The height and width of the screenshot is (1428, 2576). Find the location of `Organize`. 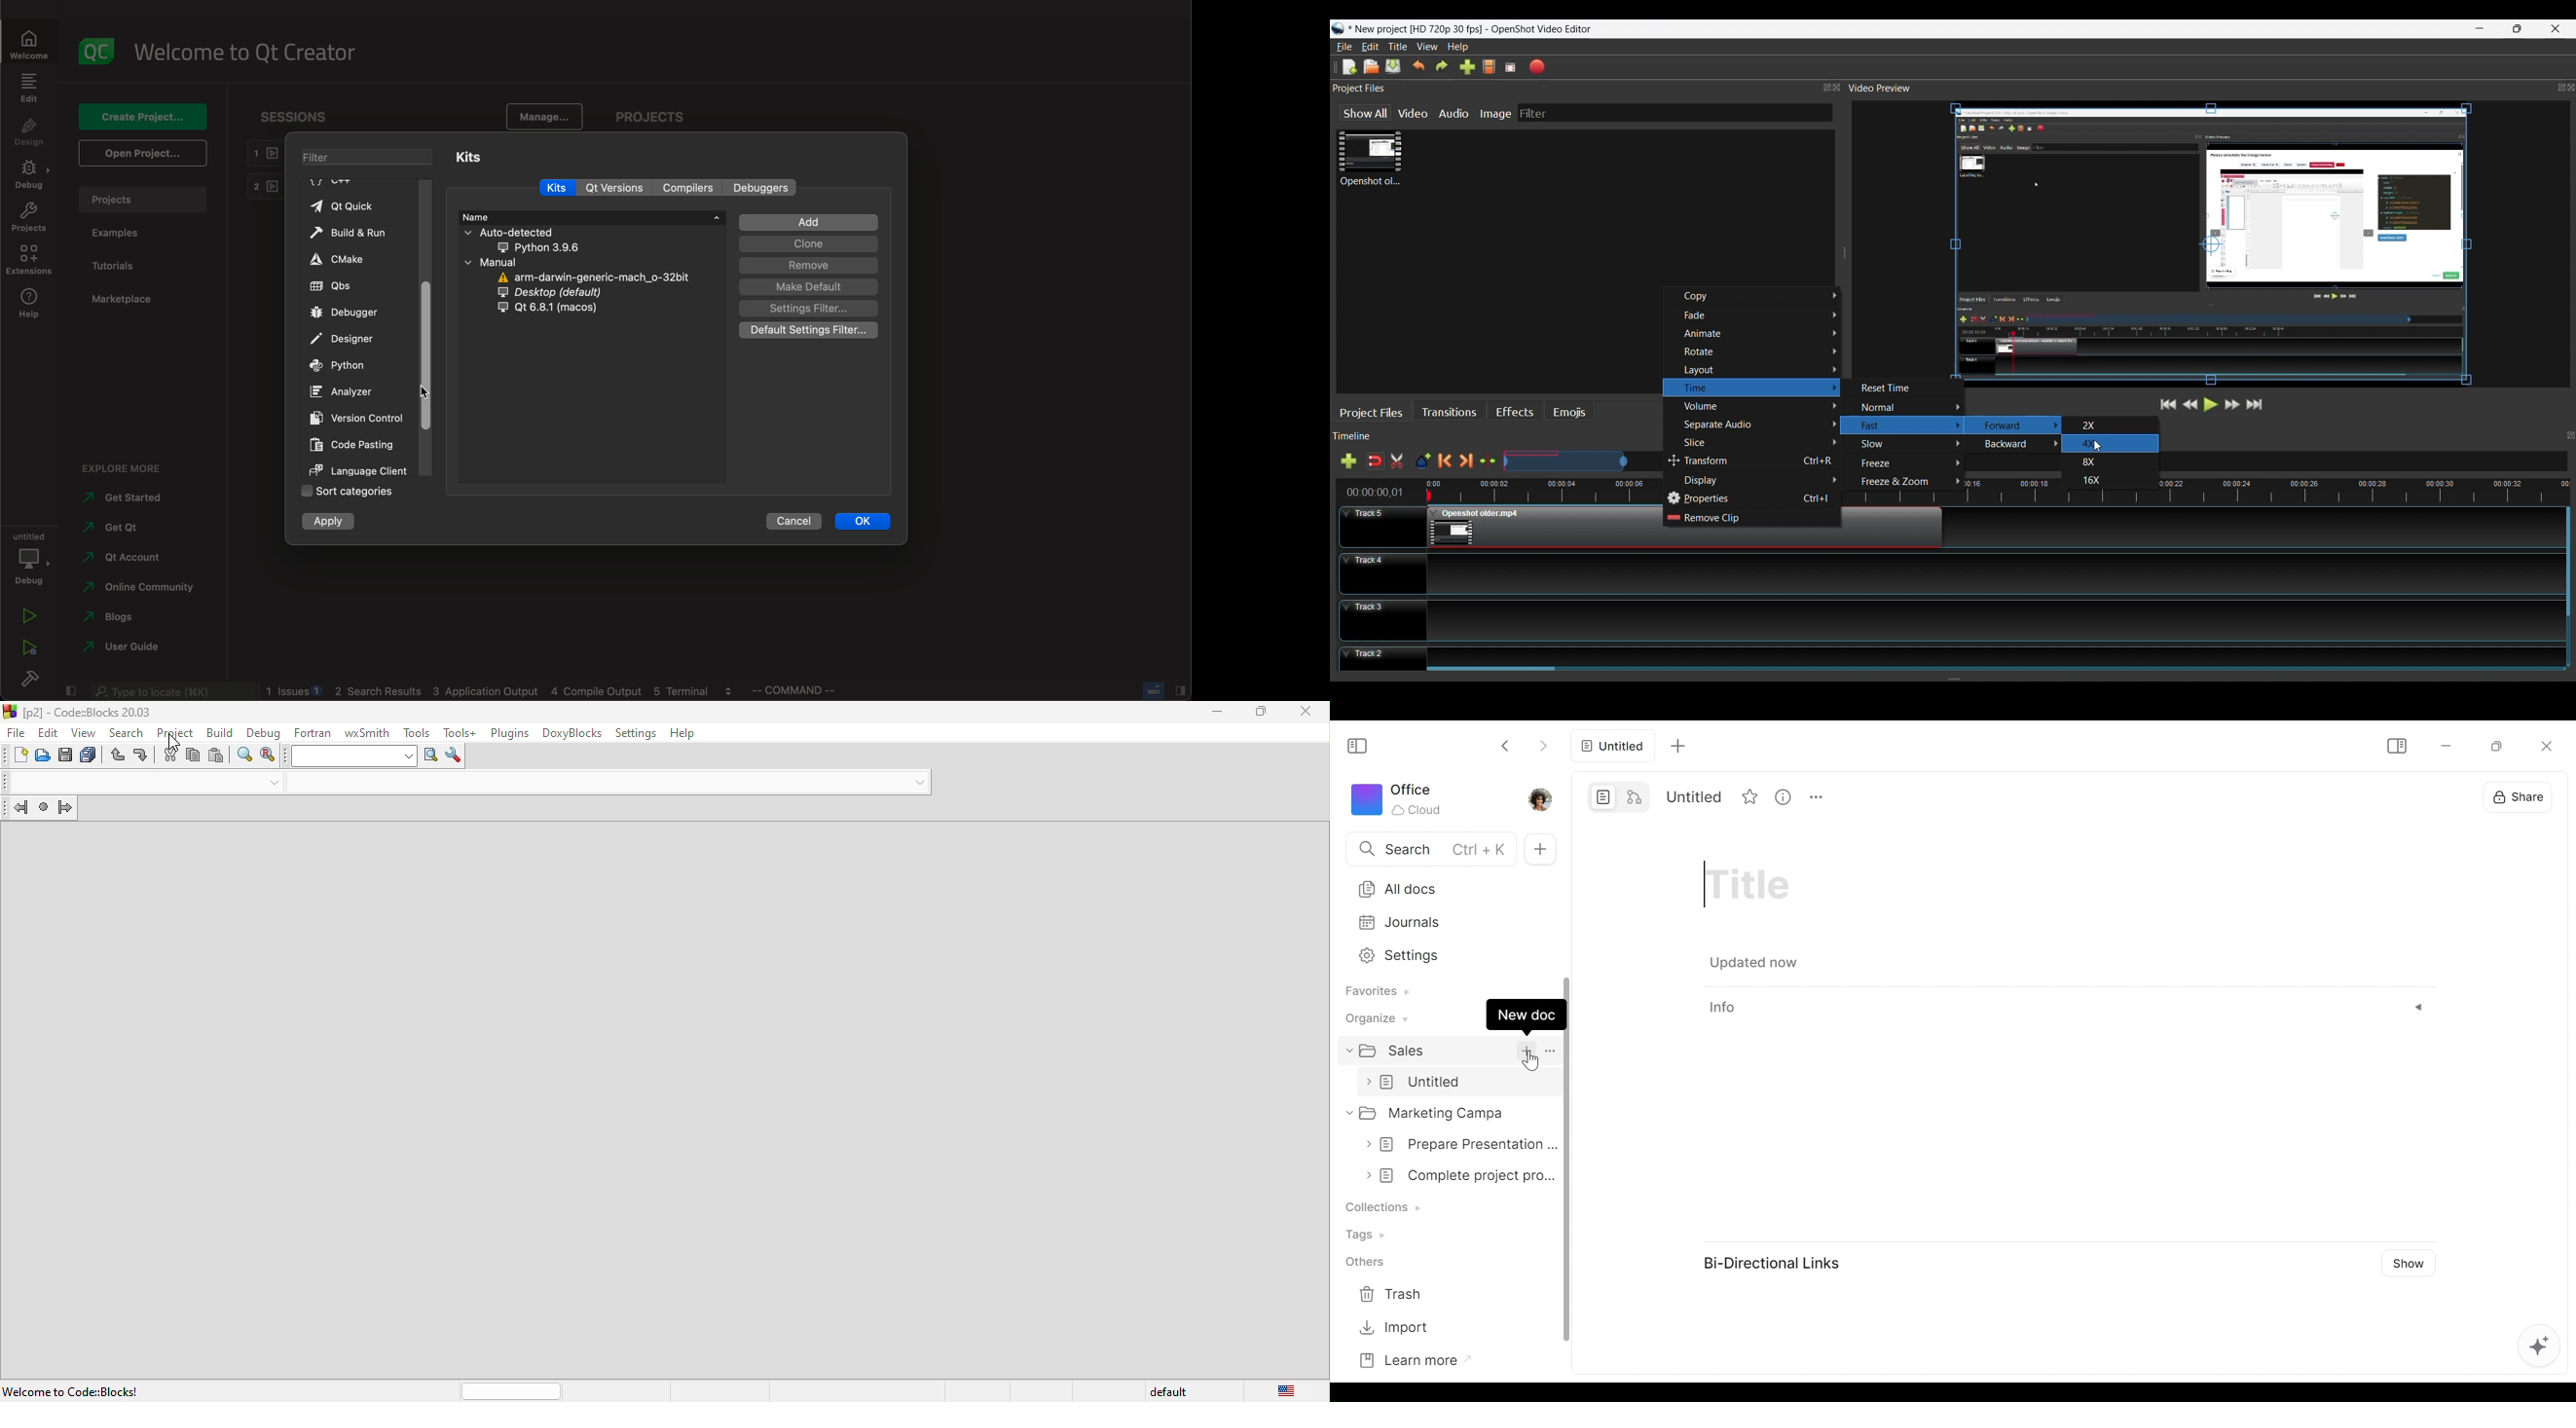

Organize is located at coordinates (1375, 1018).